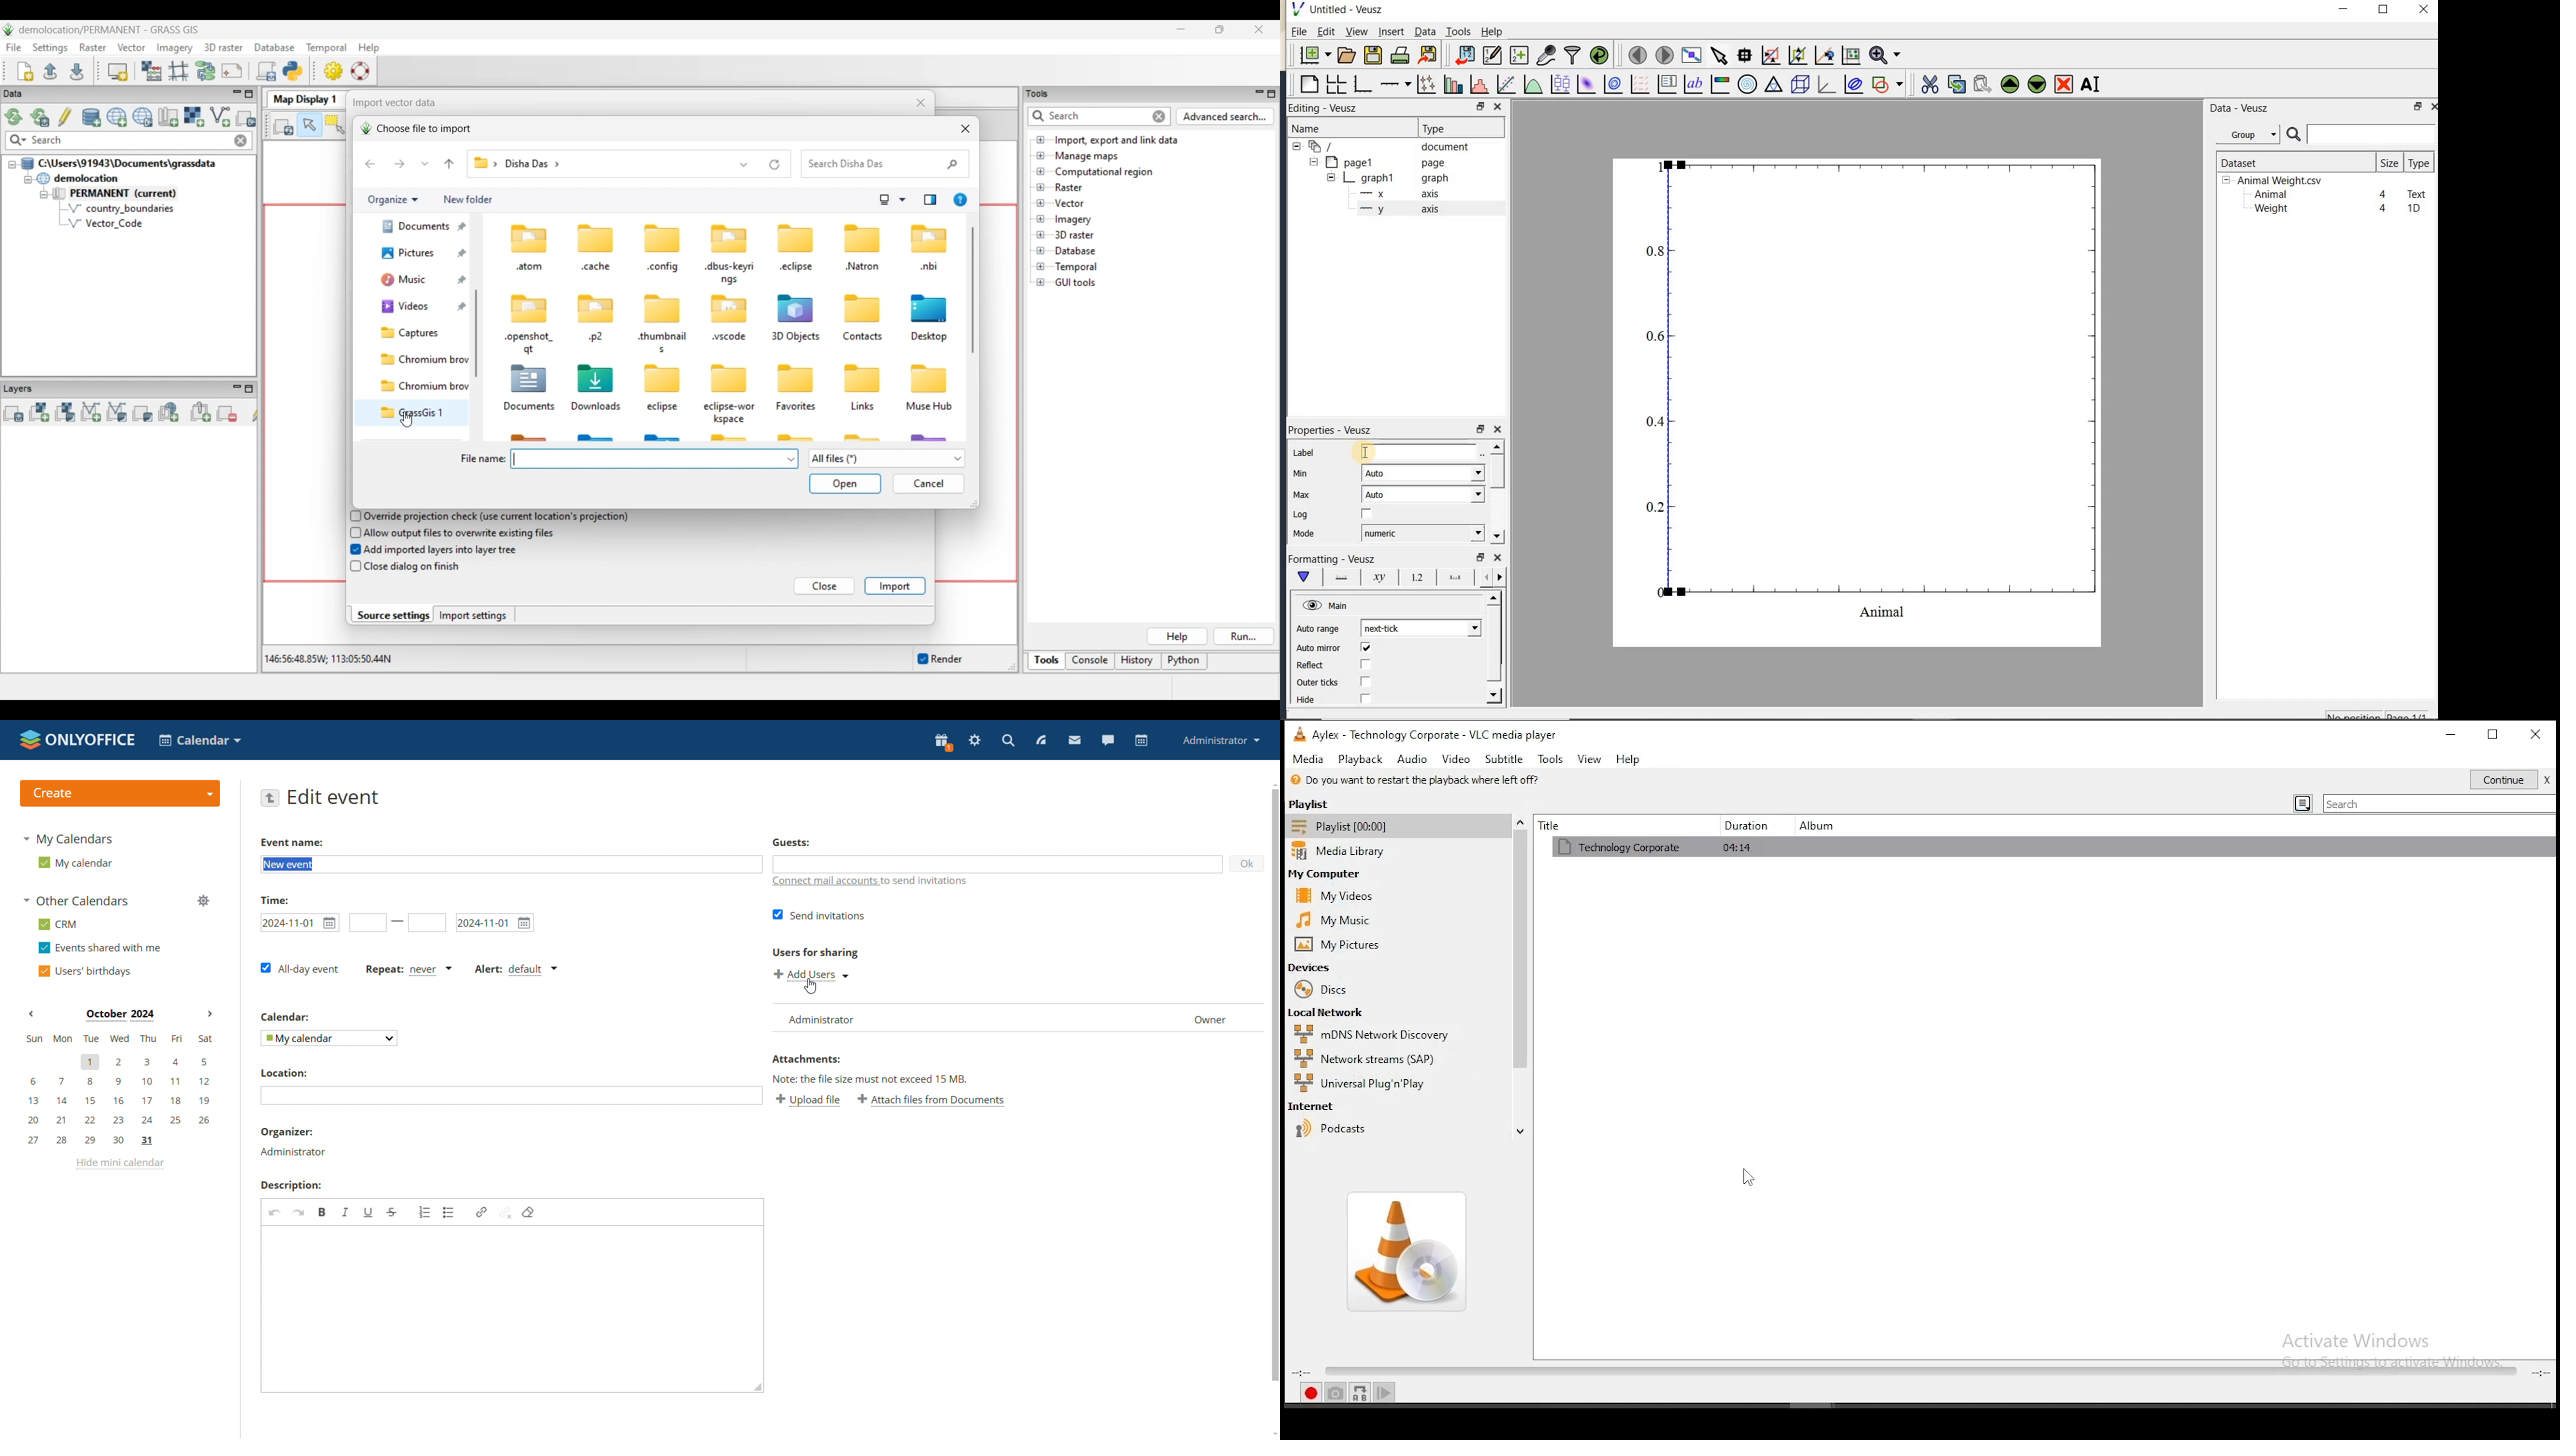 This screenshot has width=2576, height=1456. Describe the element at coordinates (1453, 84) in the screenshot. I see `plot bar charts` at that location.